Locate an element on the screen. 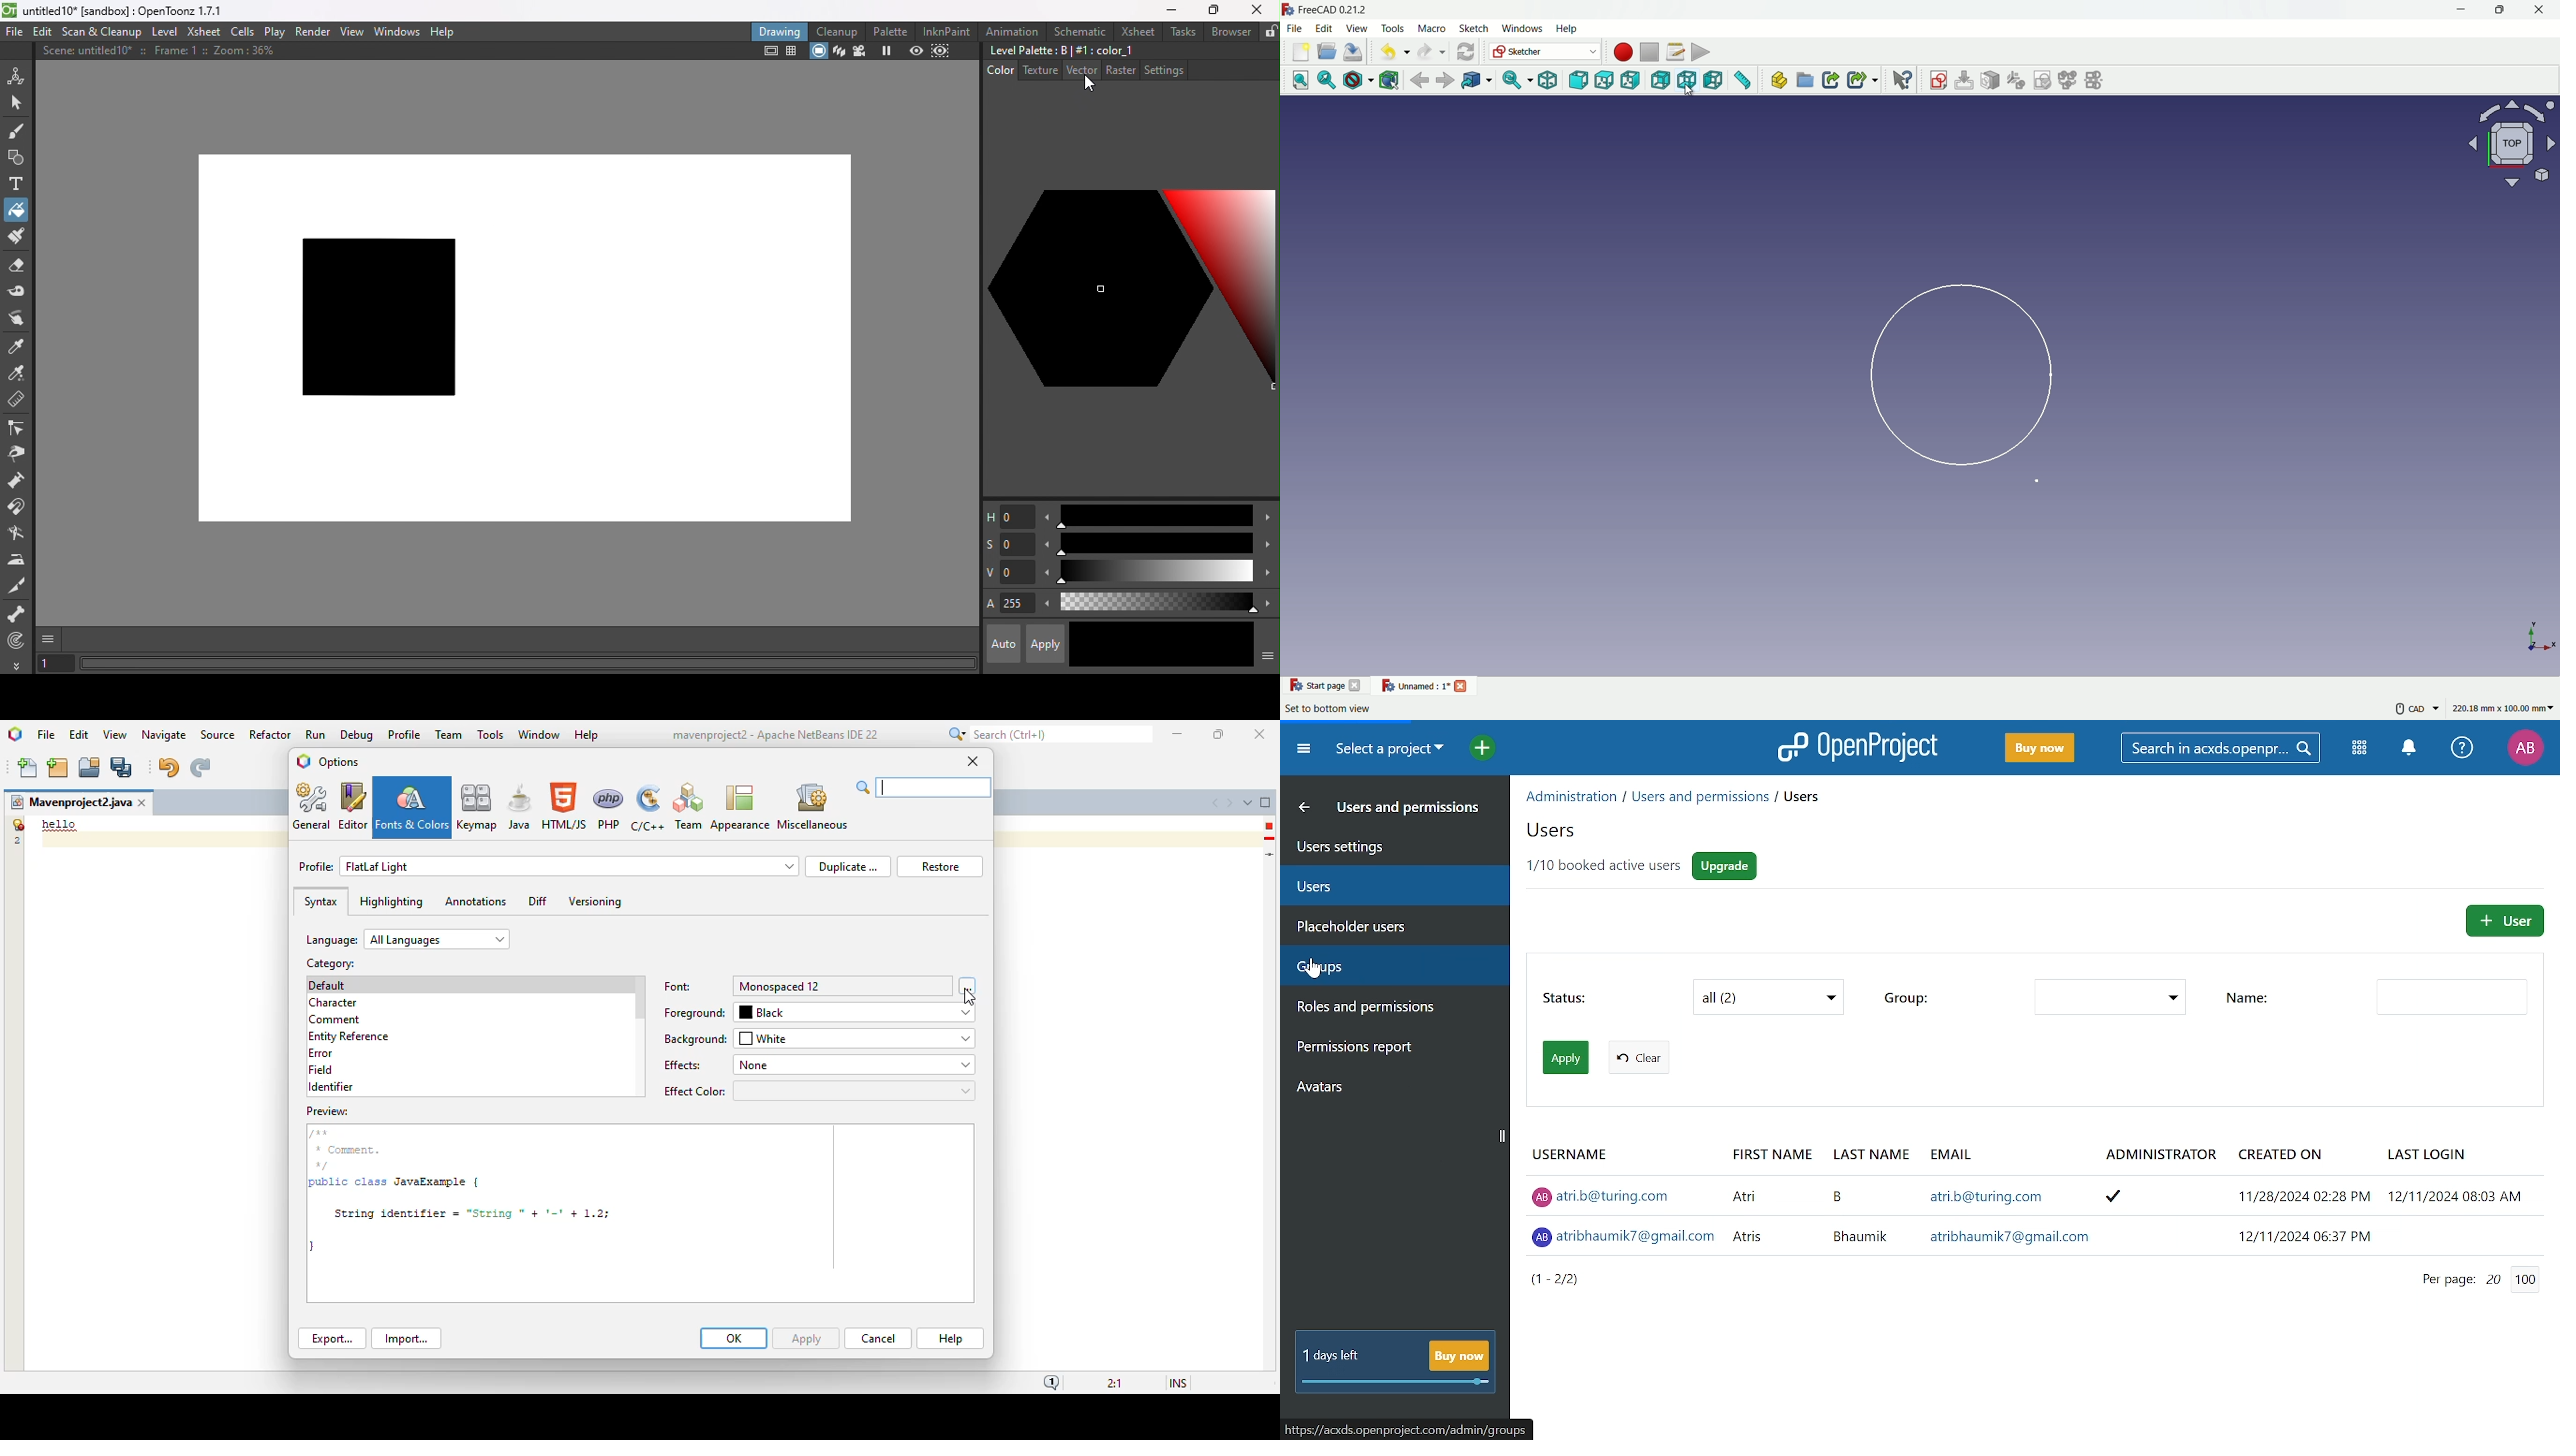 This screenshot has width=2576, height=1456. Cleanup is located at coordinates (837, 31).